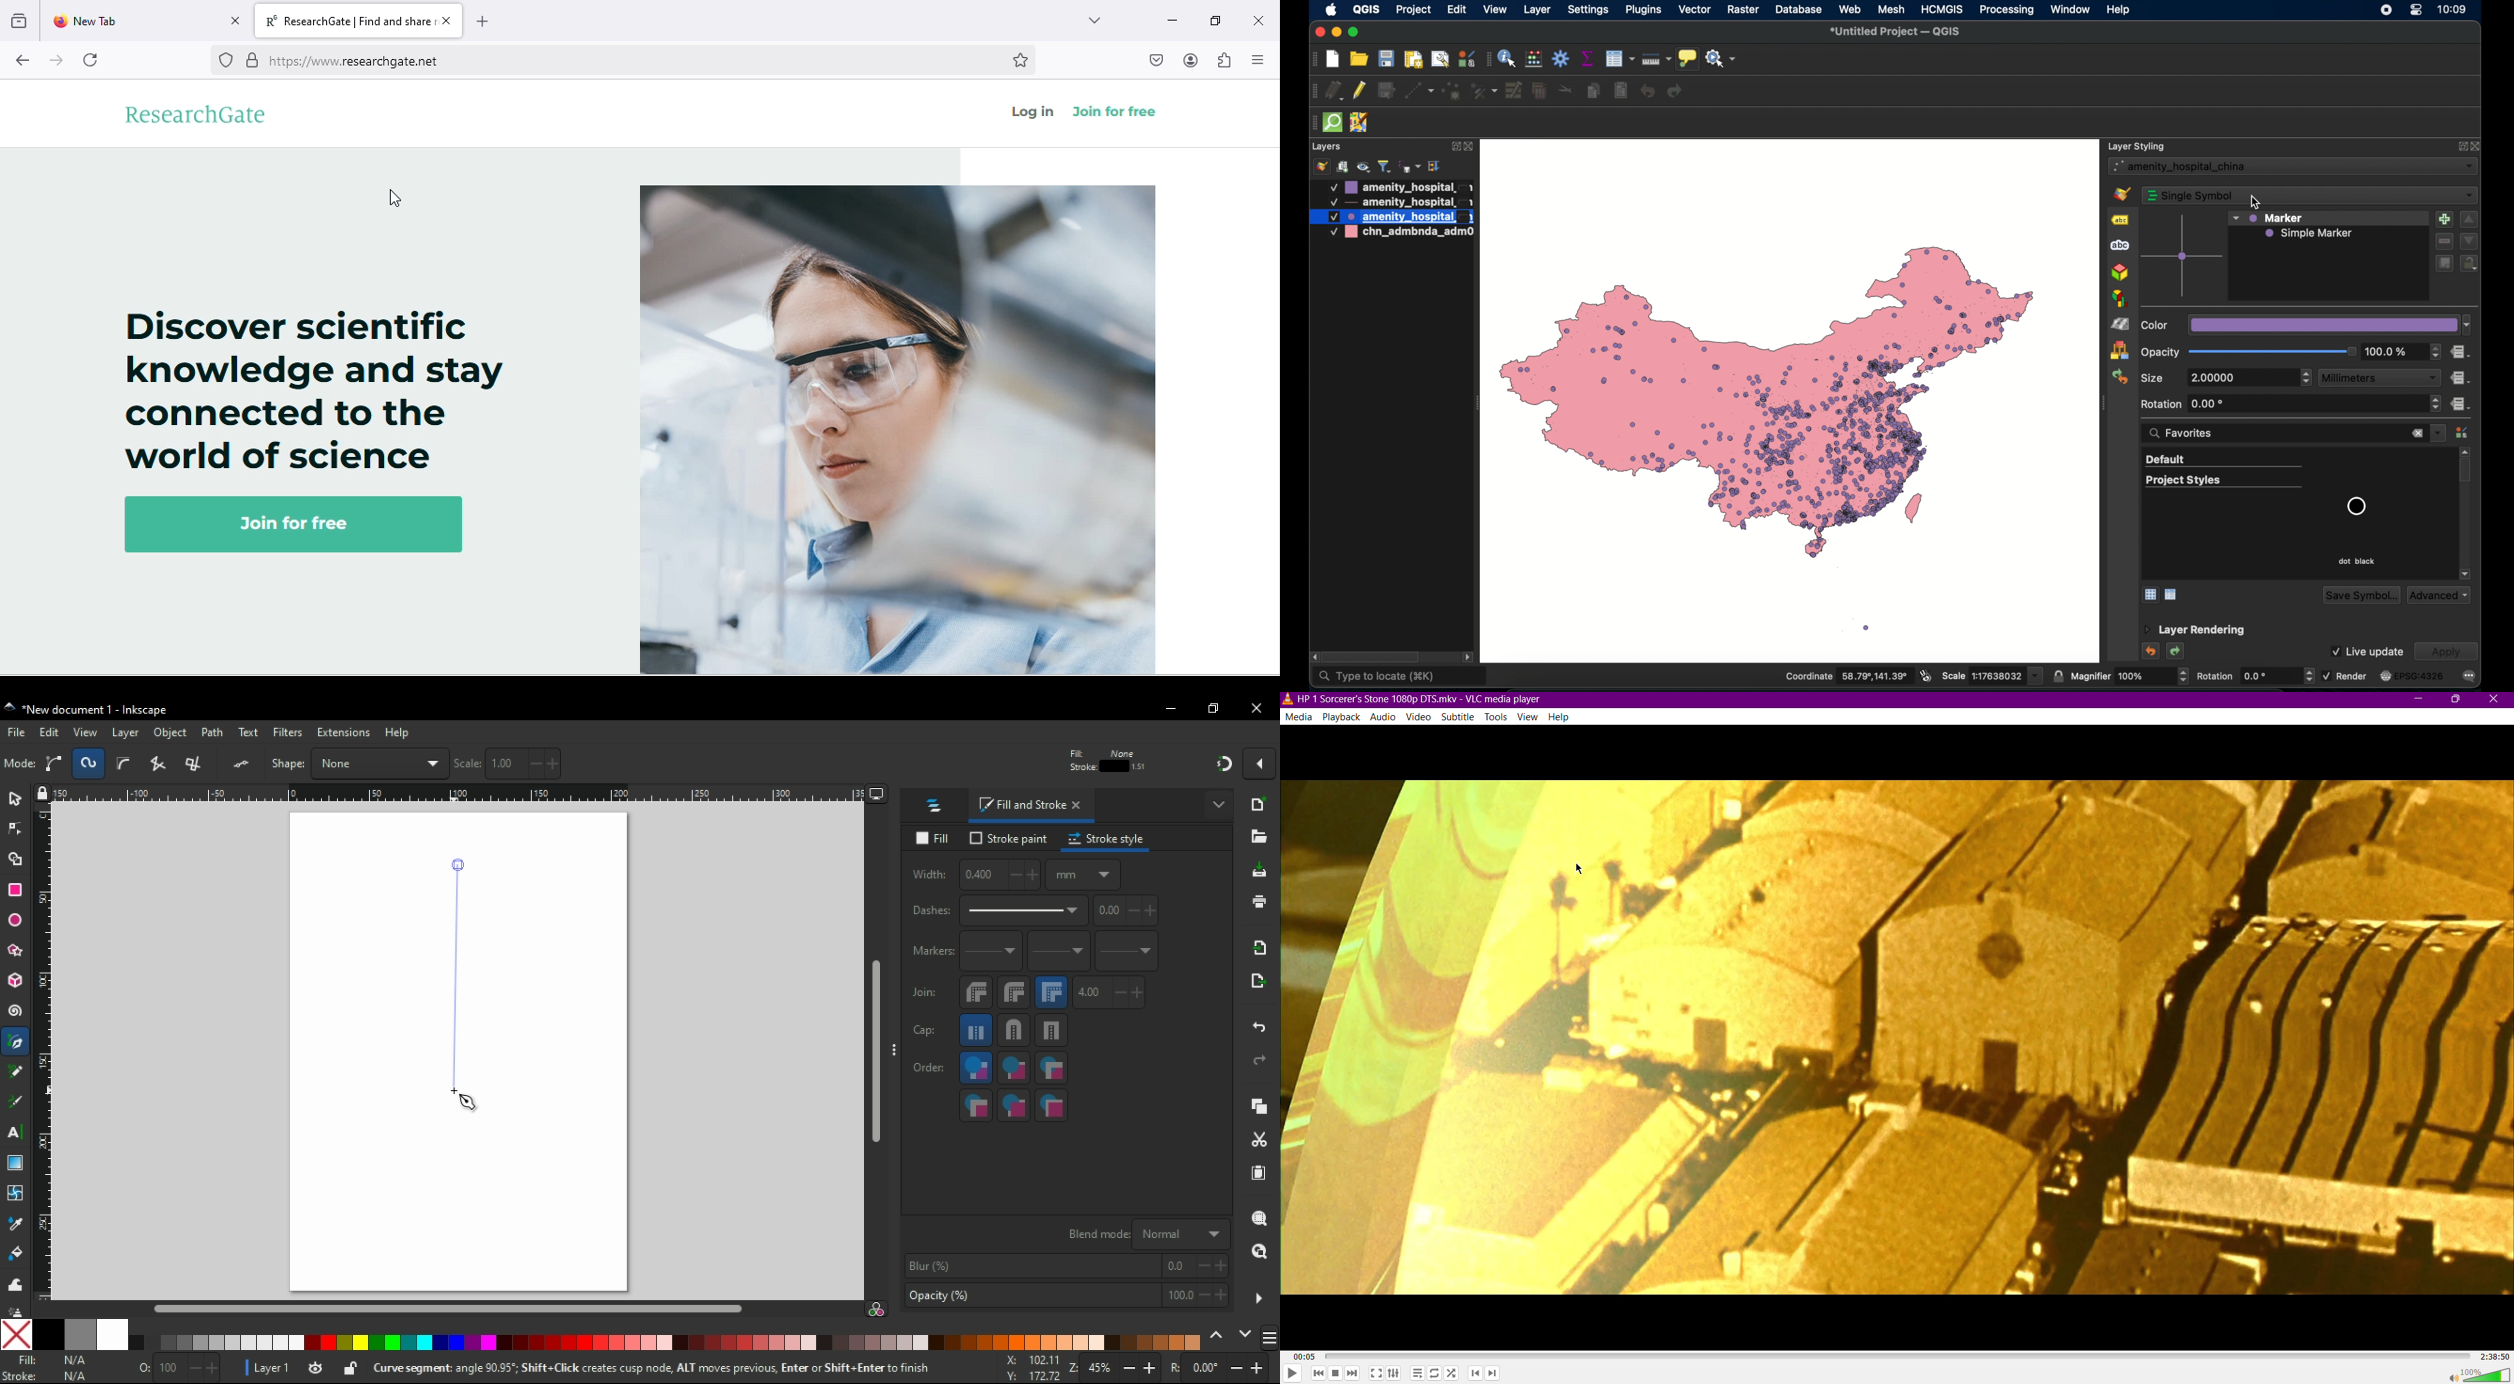 The width and height of the screenshot is (2520, 1400). I want to click on Layer 1, so click(275, 1370).